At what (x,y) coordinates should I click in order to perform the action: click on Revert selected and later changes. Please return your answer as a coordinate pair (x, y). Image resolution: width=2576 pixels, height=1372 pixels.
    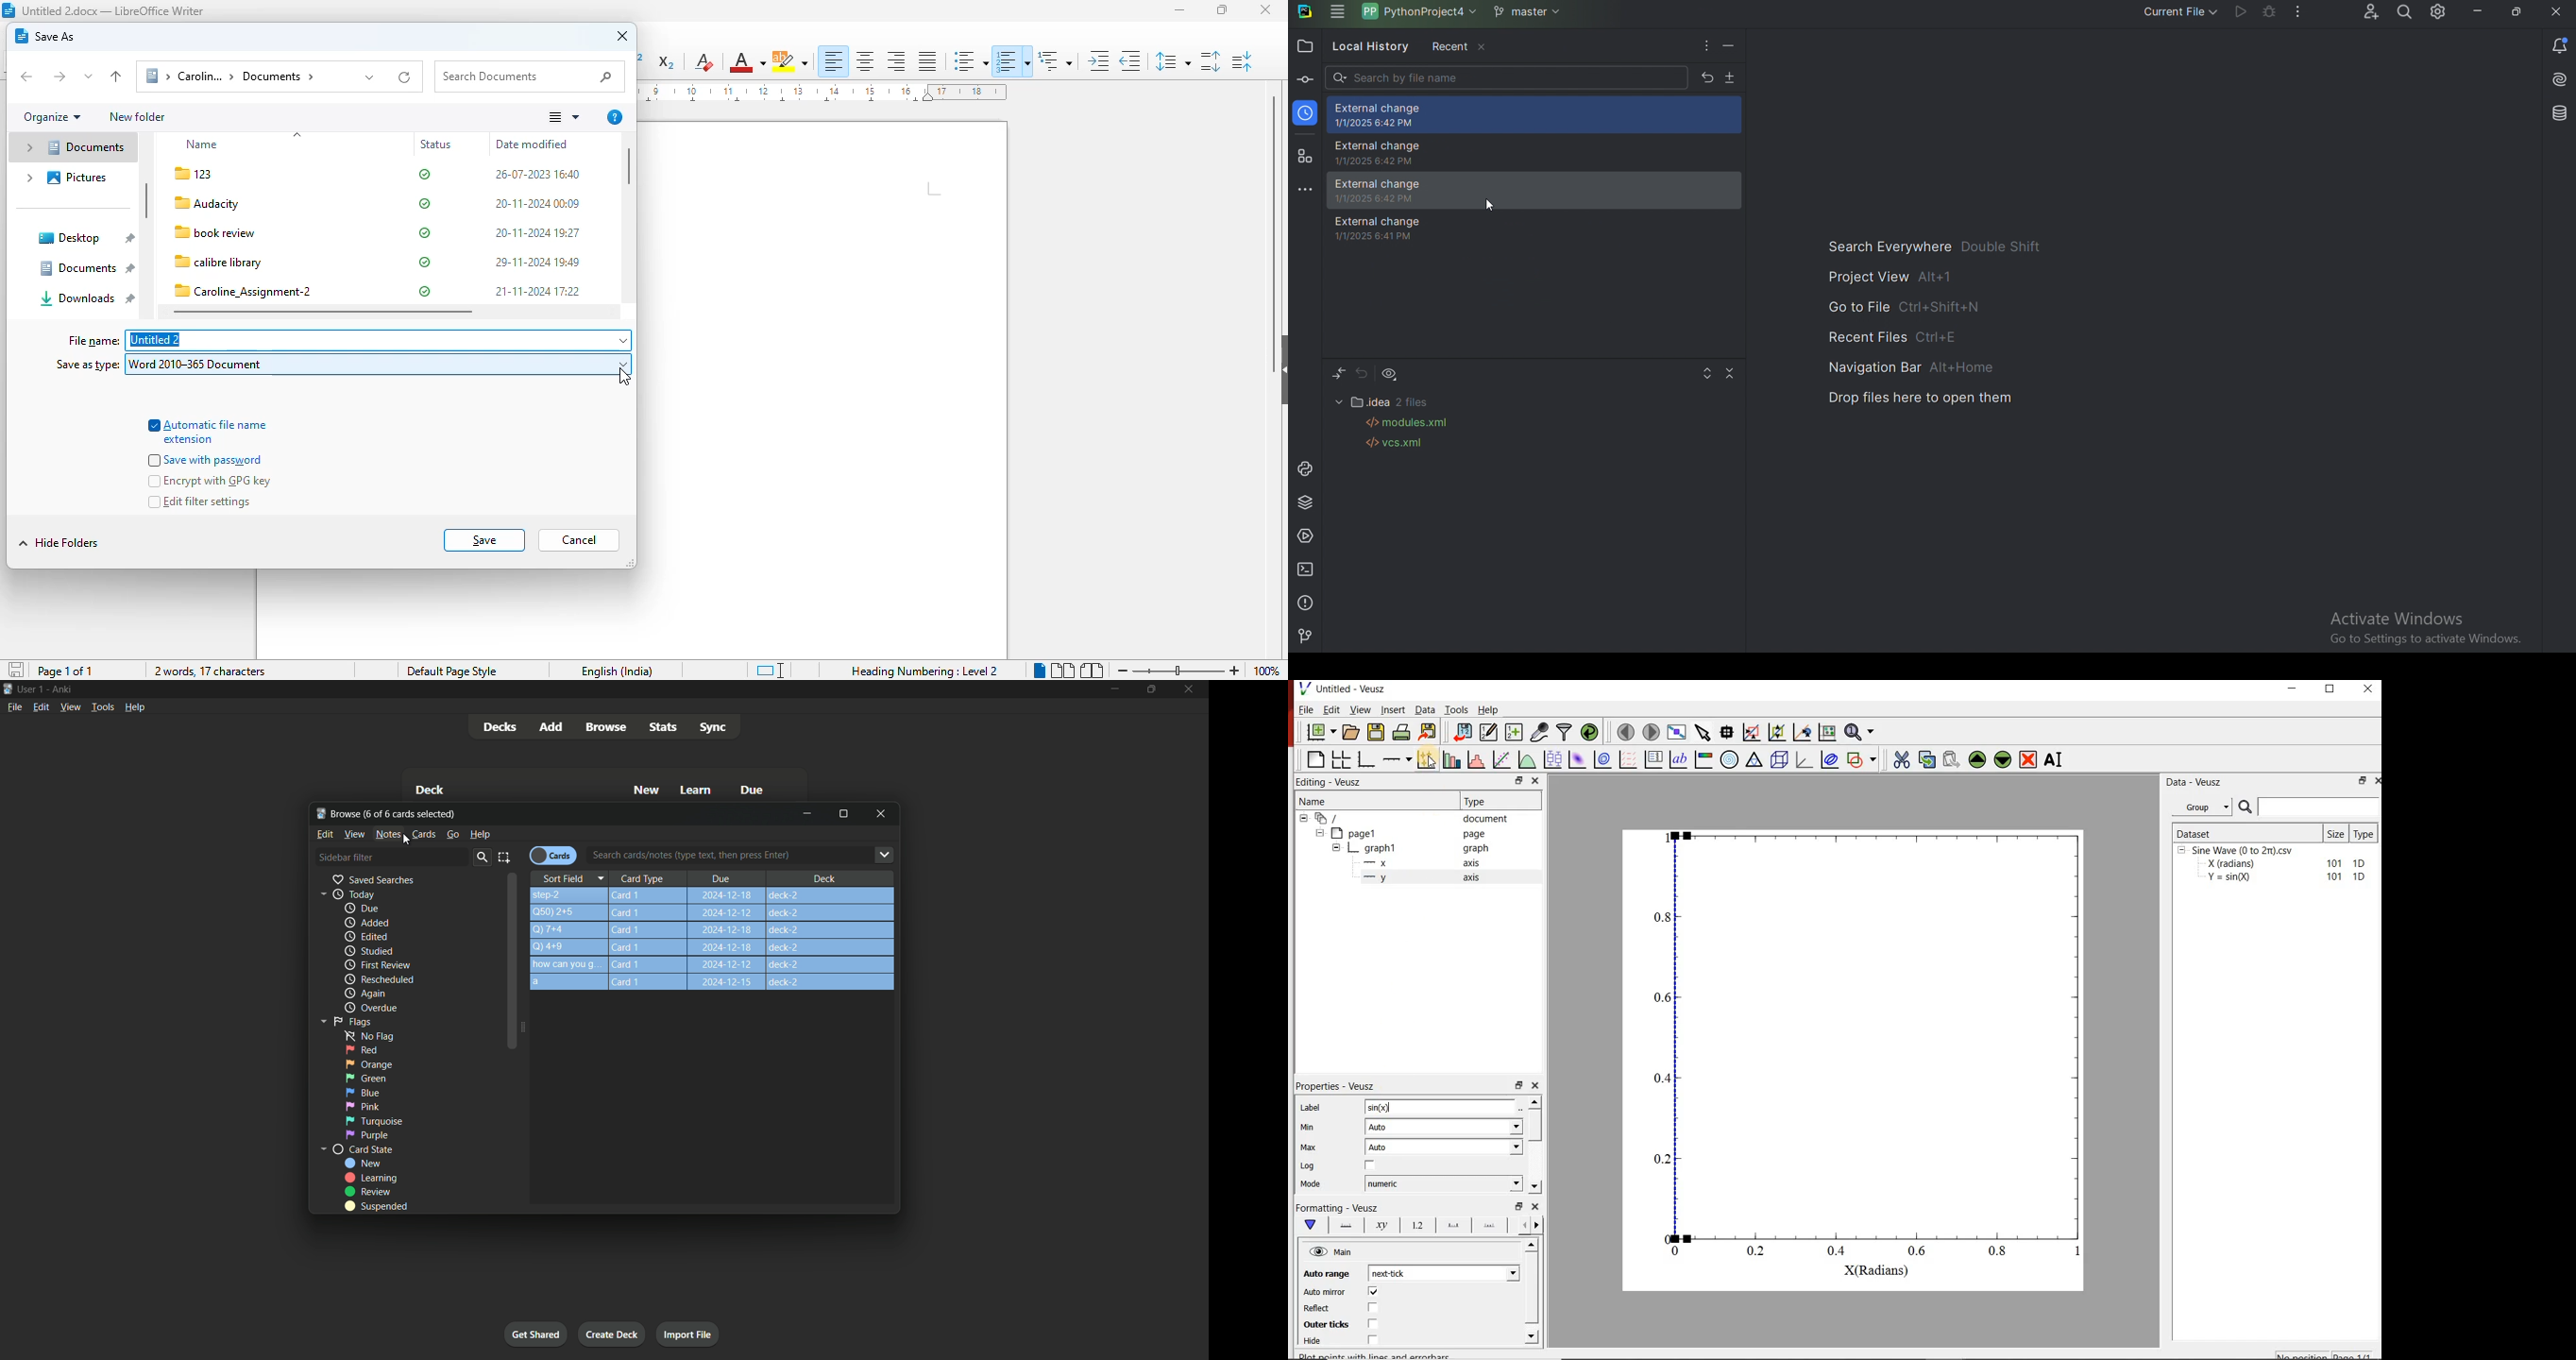
    Looking at the image, I should click on (1707, 77).